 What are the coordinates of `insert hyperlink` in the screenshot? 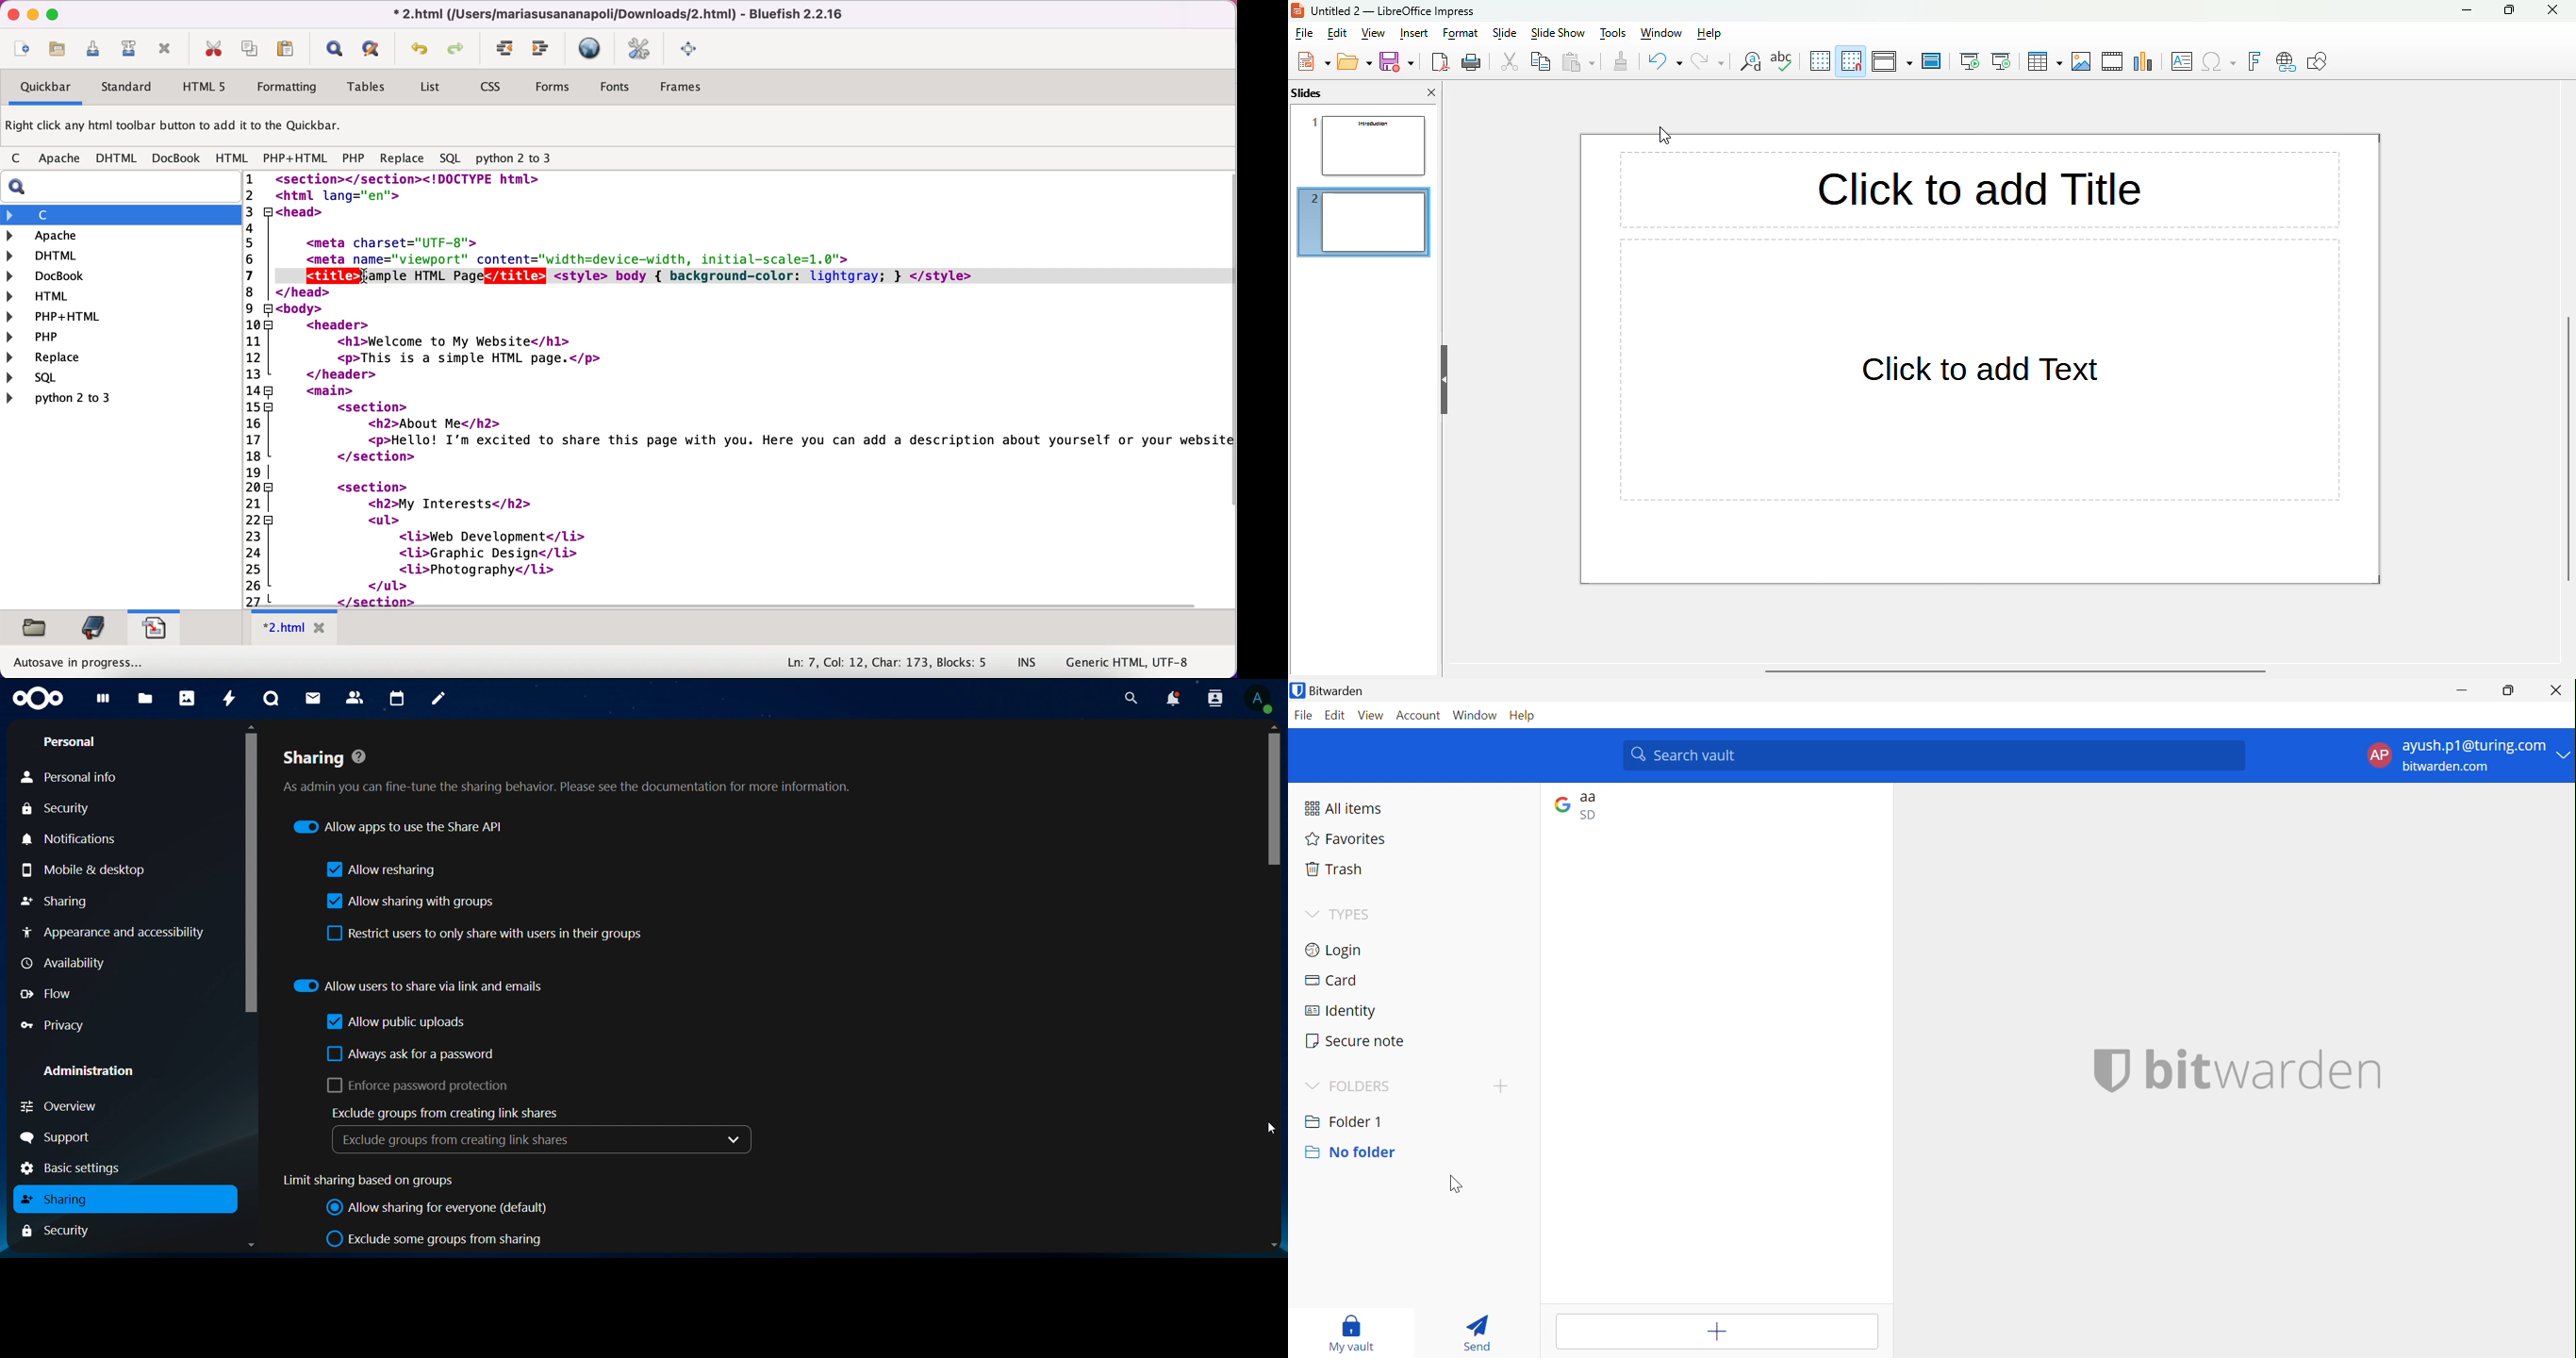 It's located at (2287, 62).